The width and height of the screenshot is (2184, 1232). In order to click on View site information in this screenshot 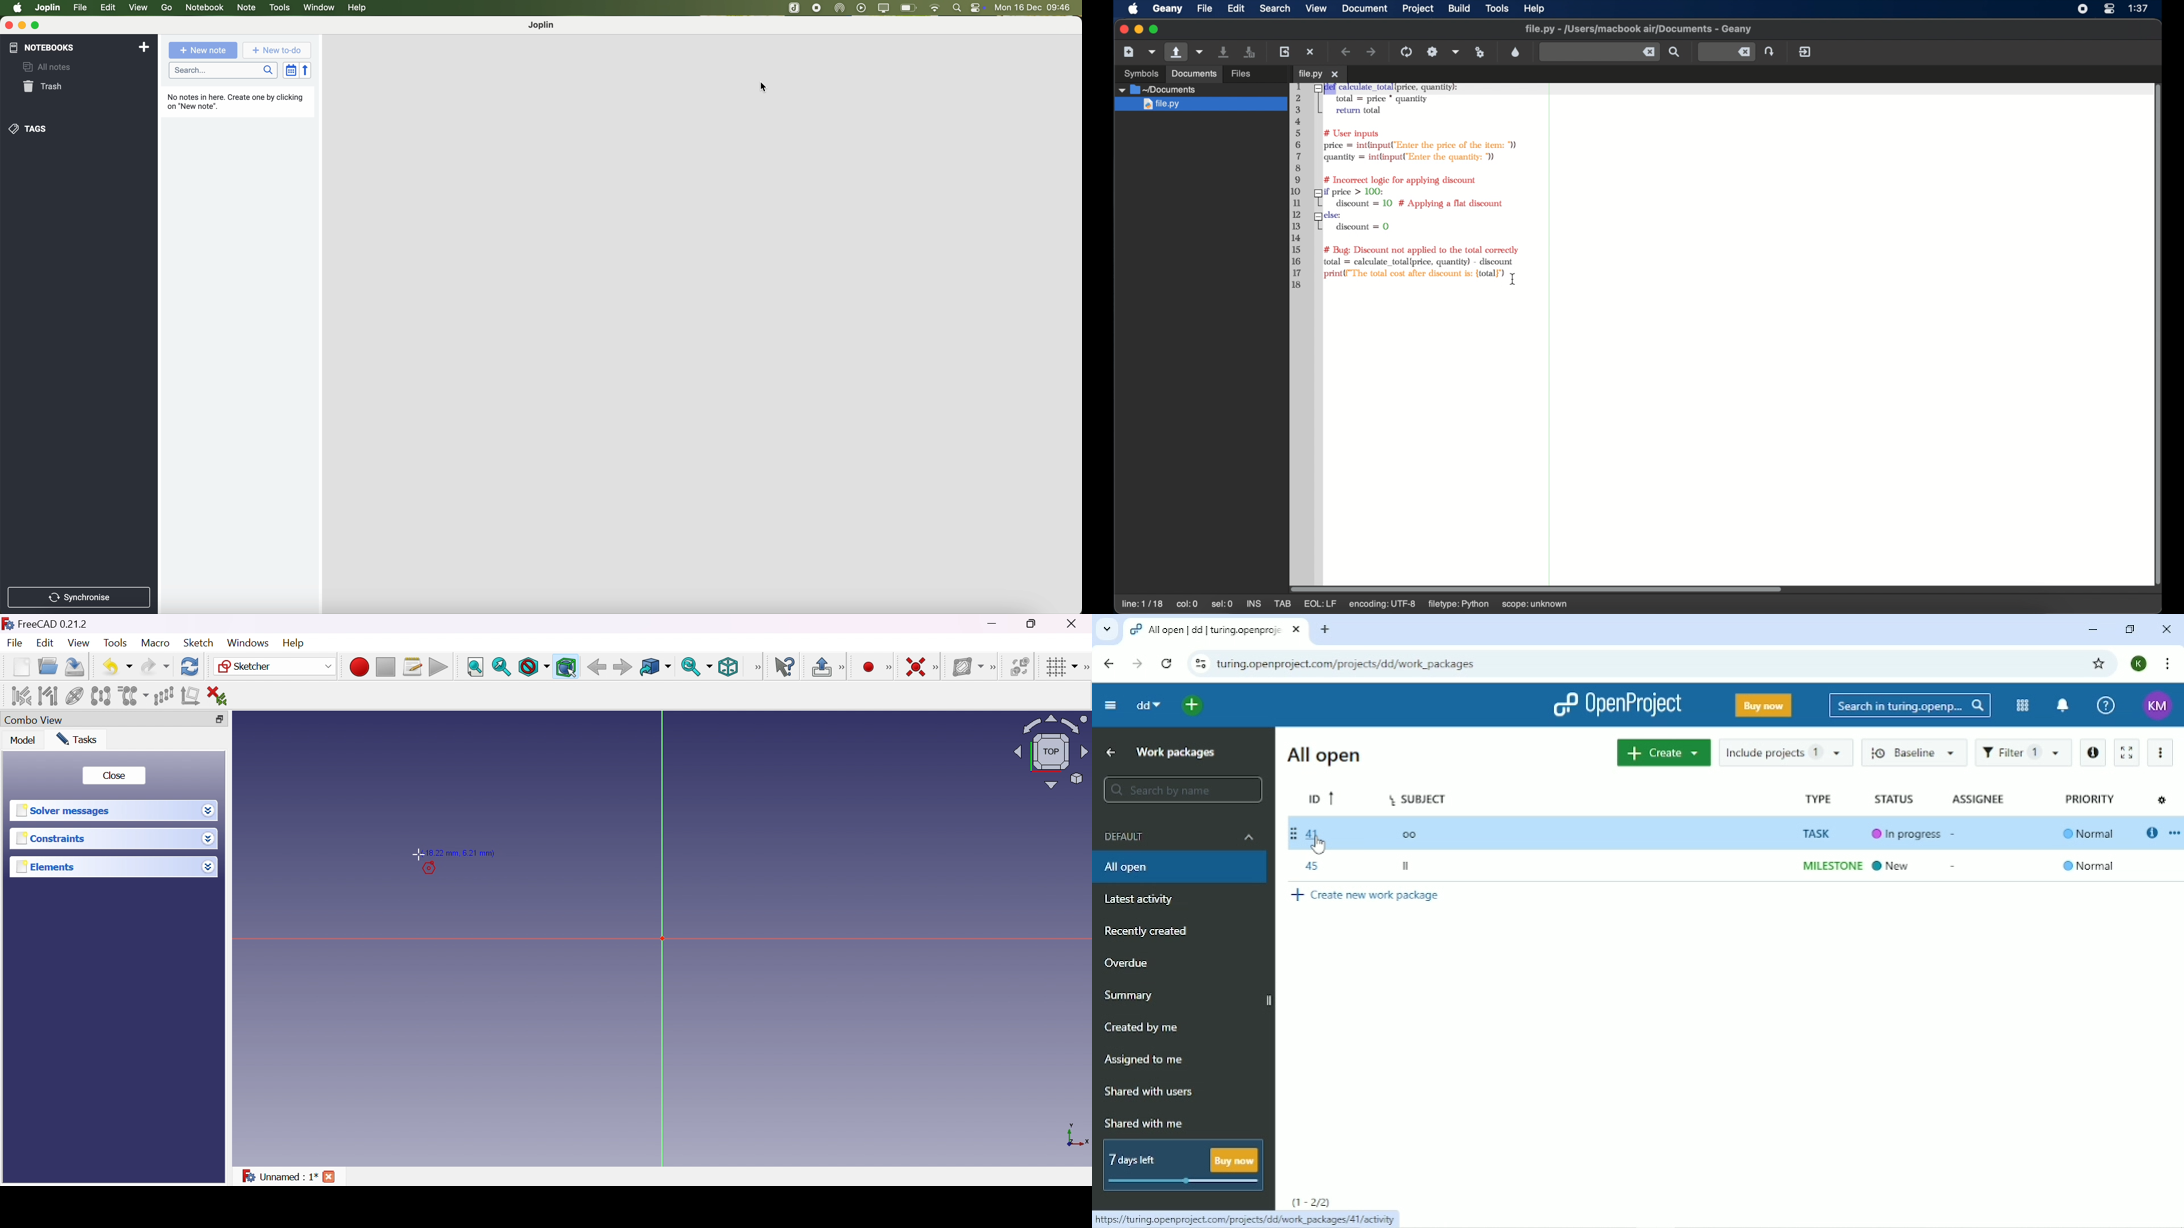, I will do `click(1199, 661)`.